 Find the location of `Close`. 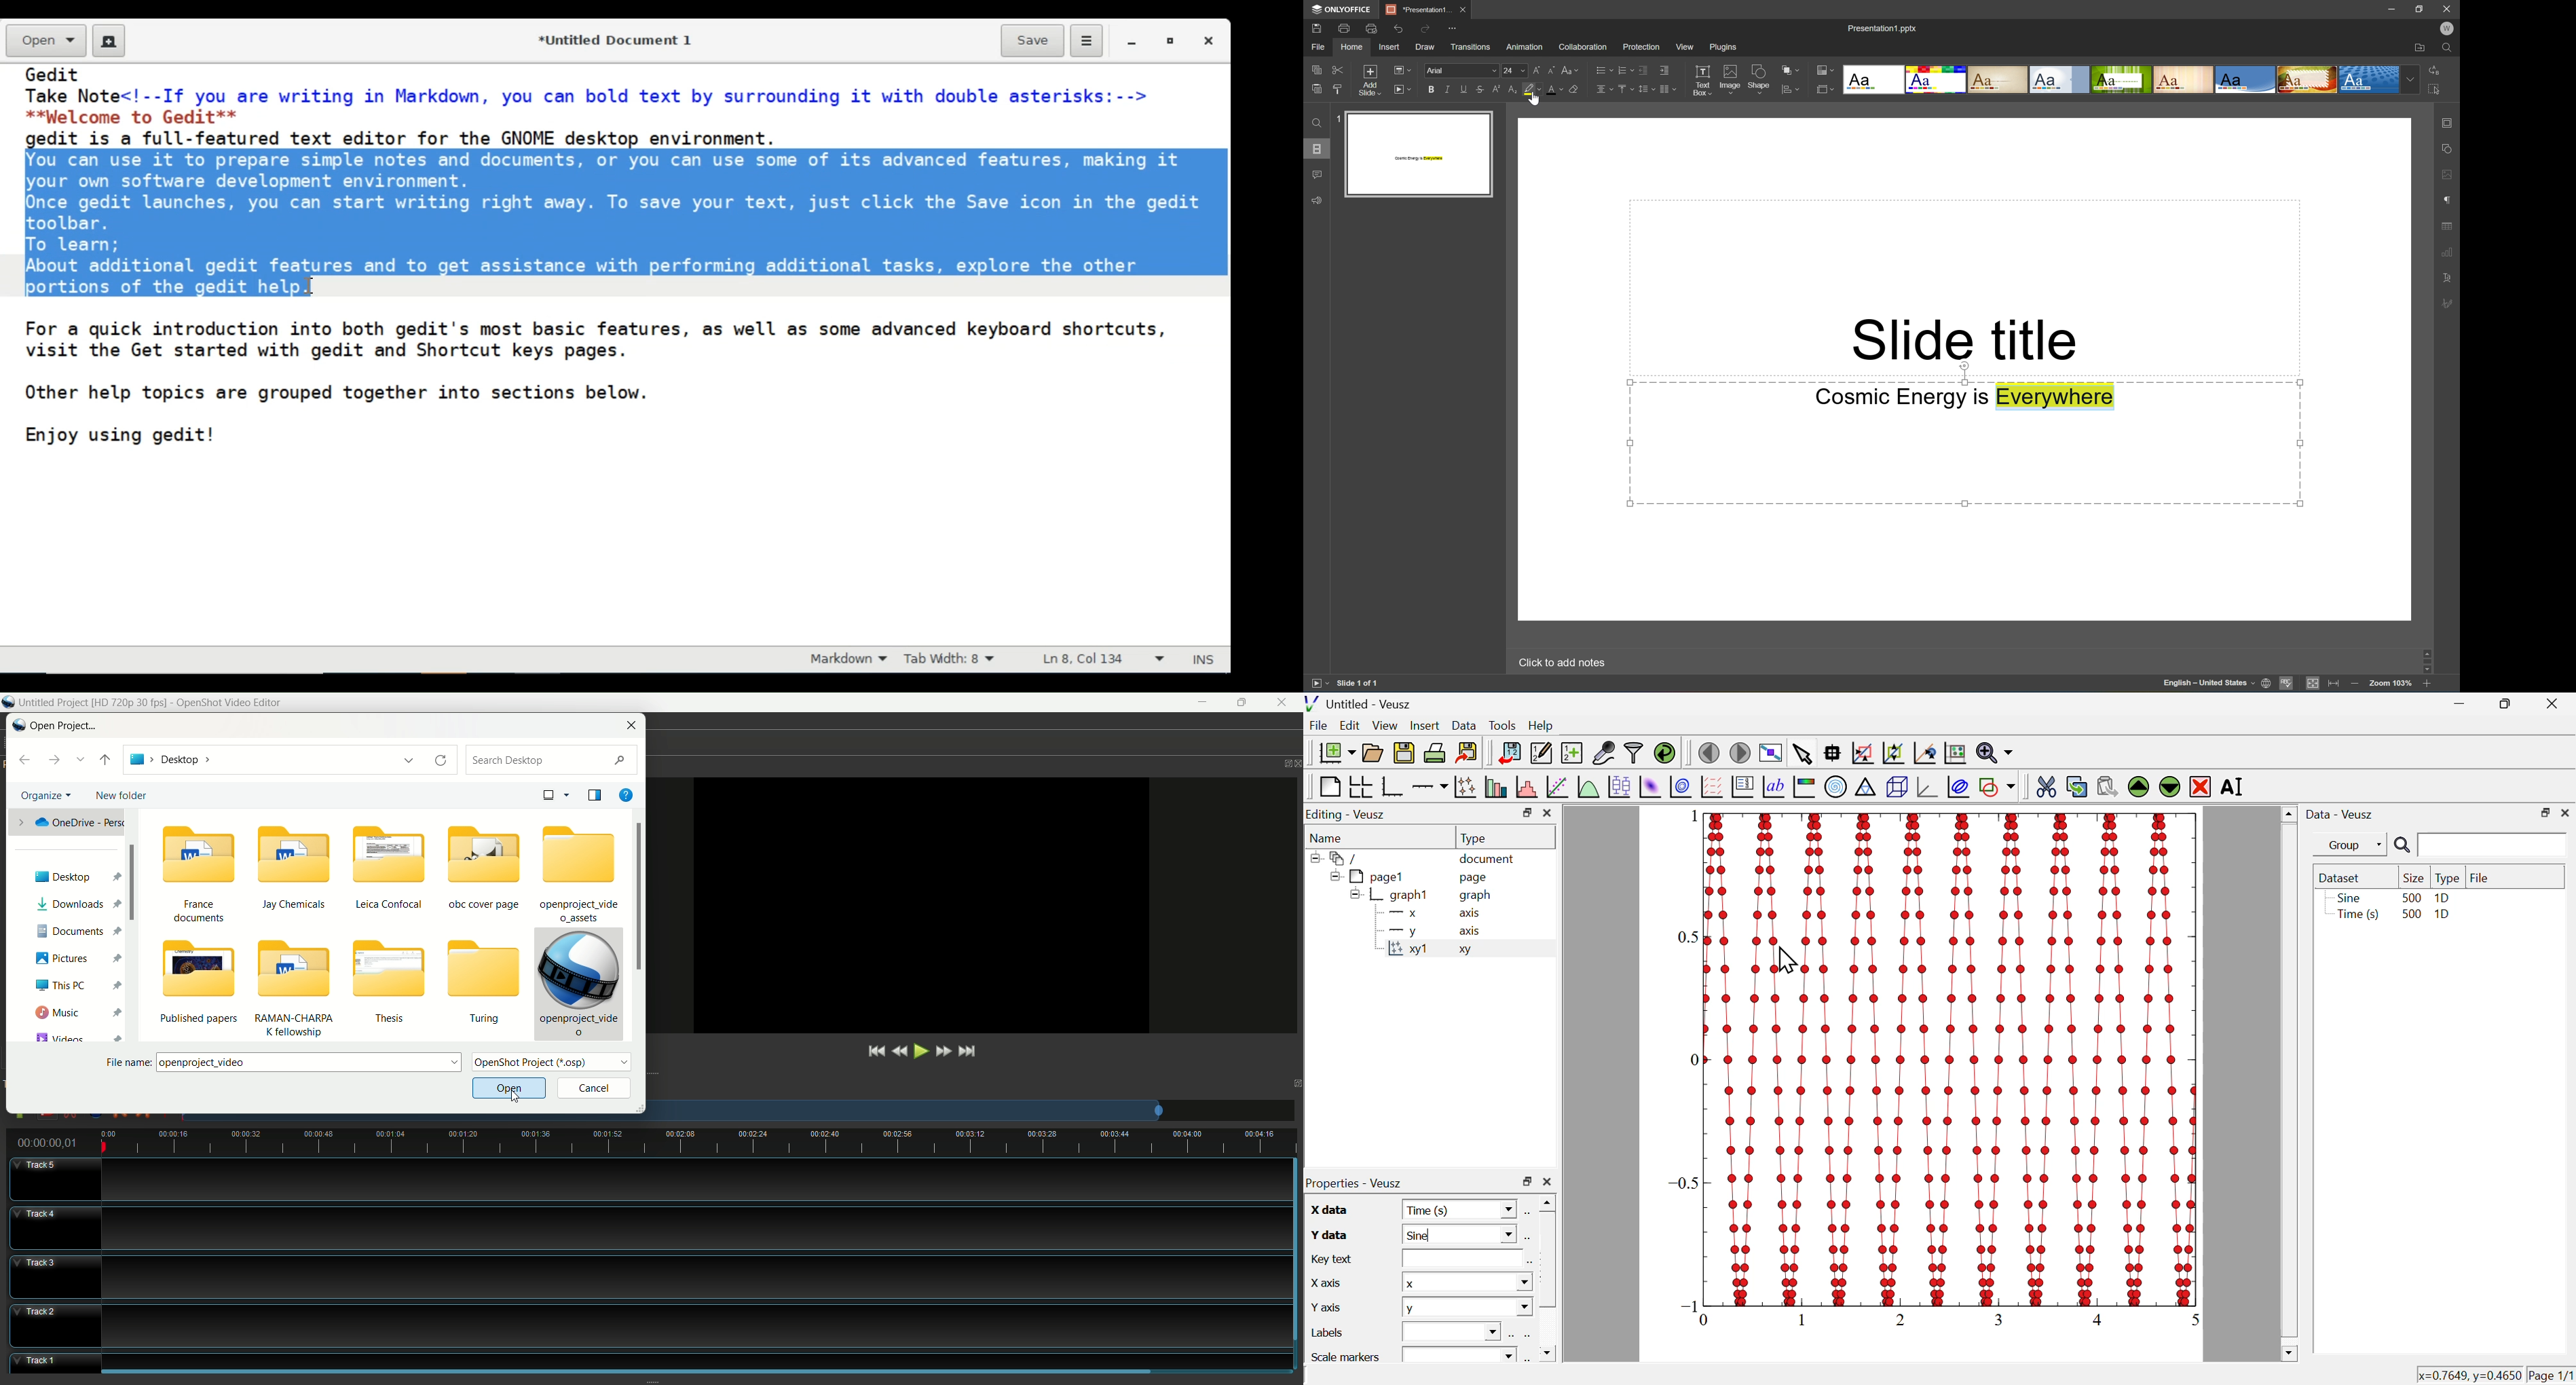

Close is located at coordinates (1466, 9).